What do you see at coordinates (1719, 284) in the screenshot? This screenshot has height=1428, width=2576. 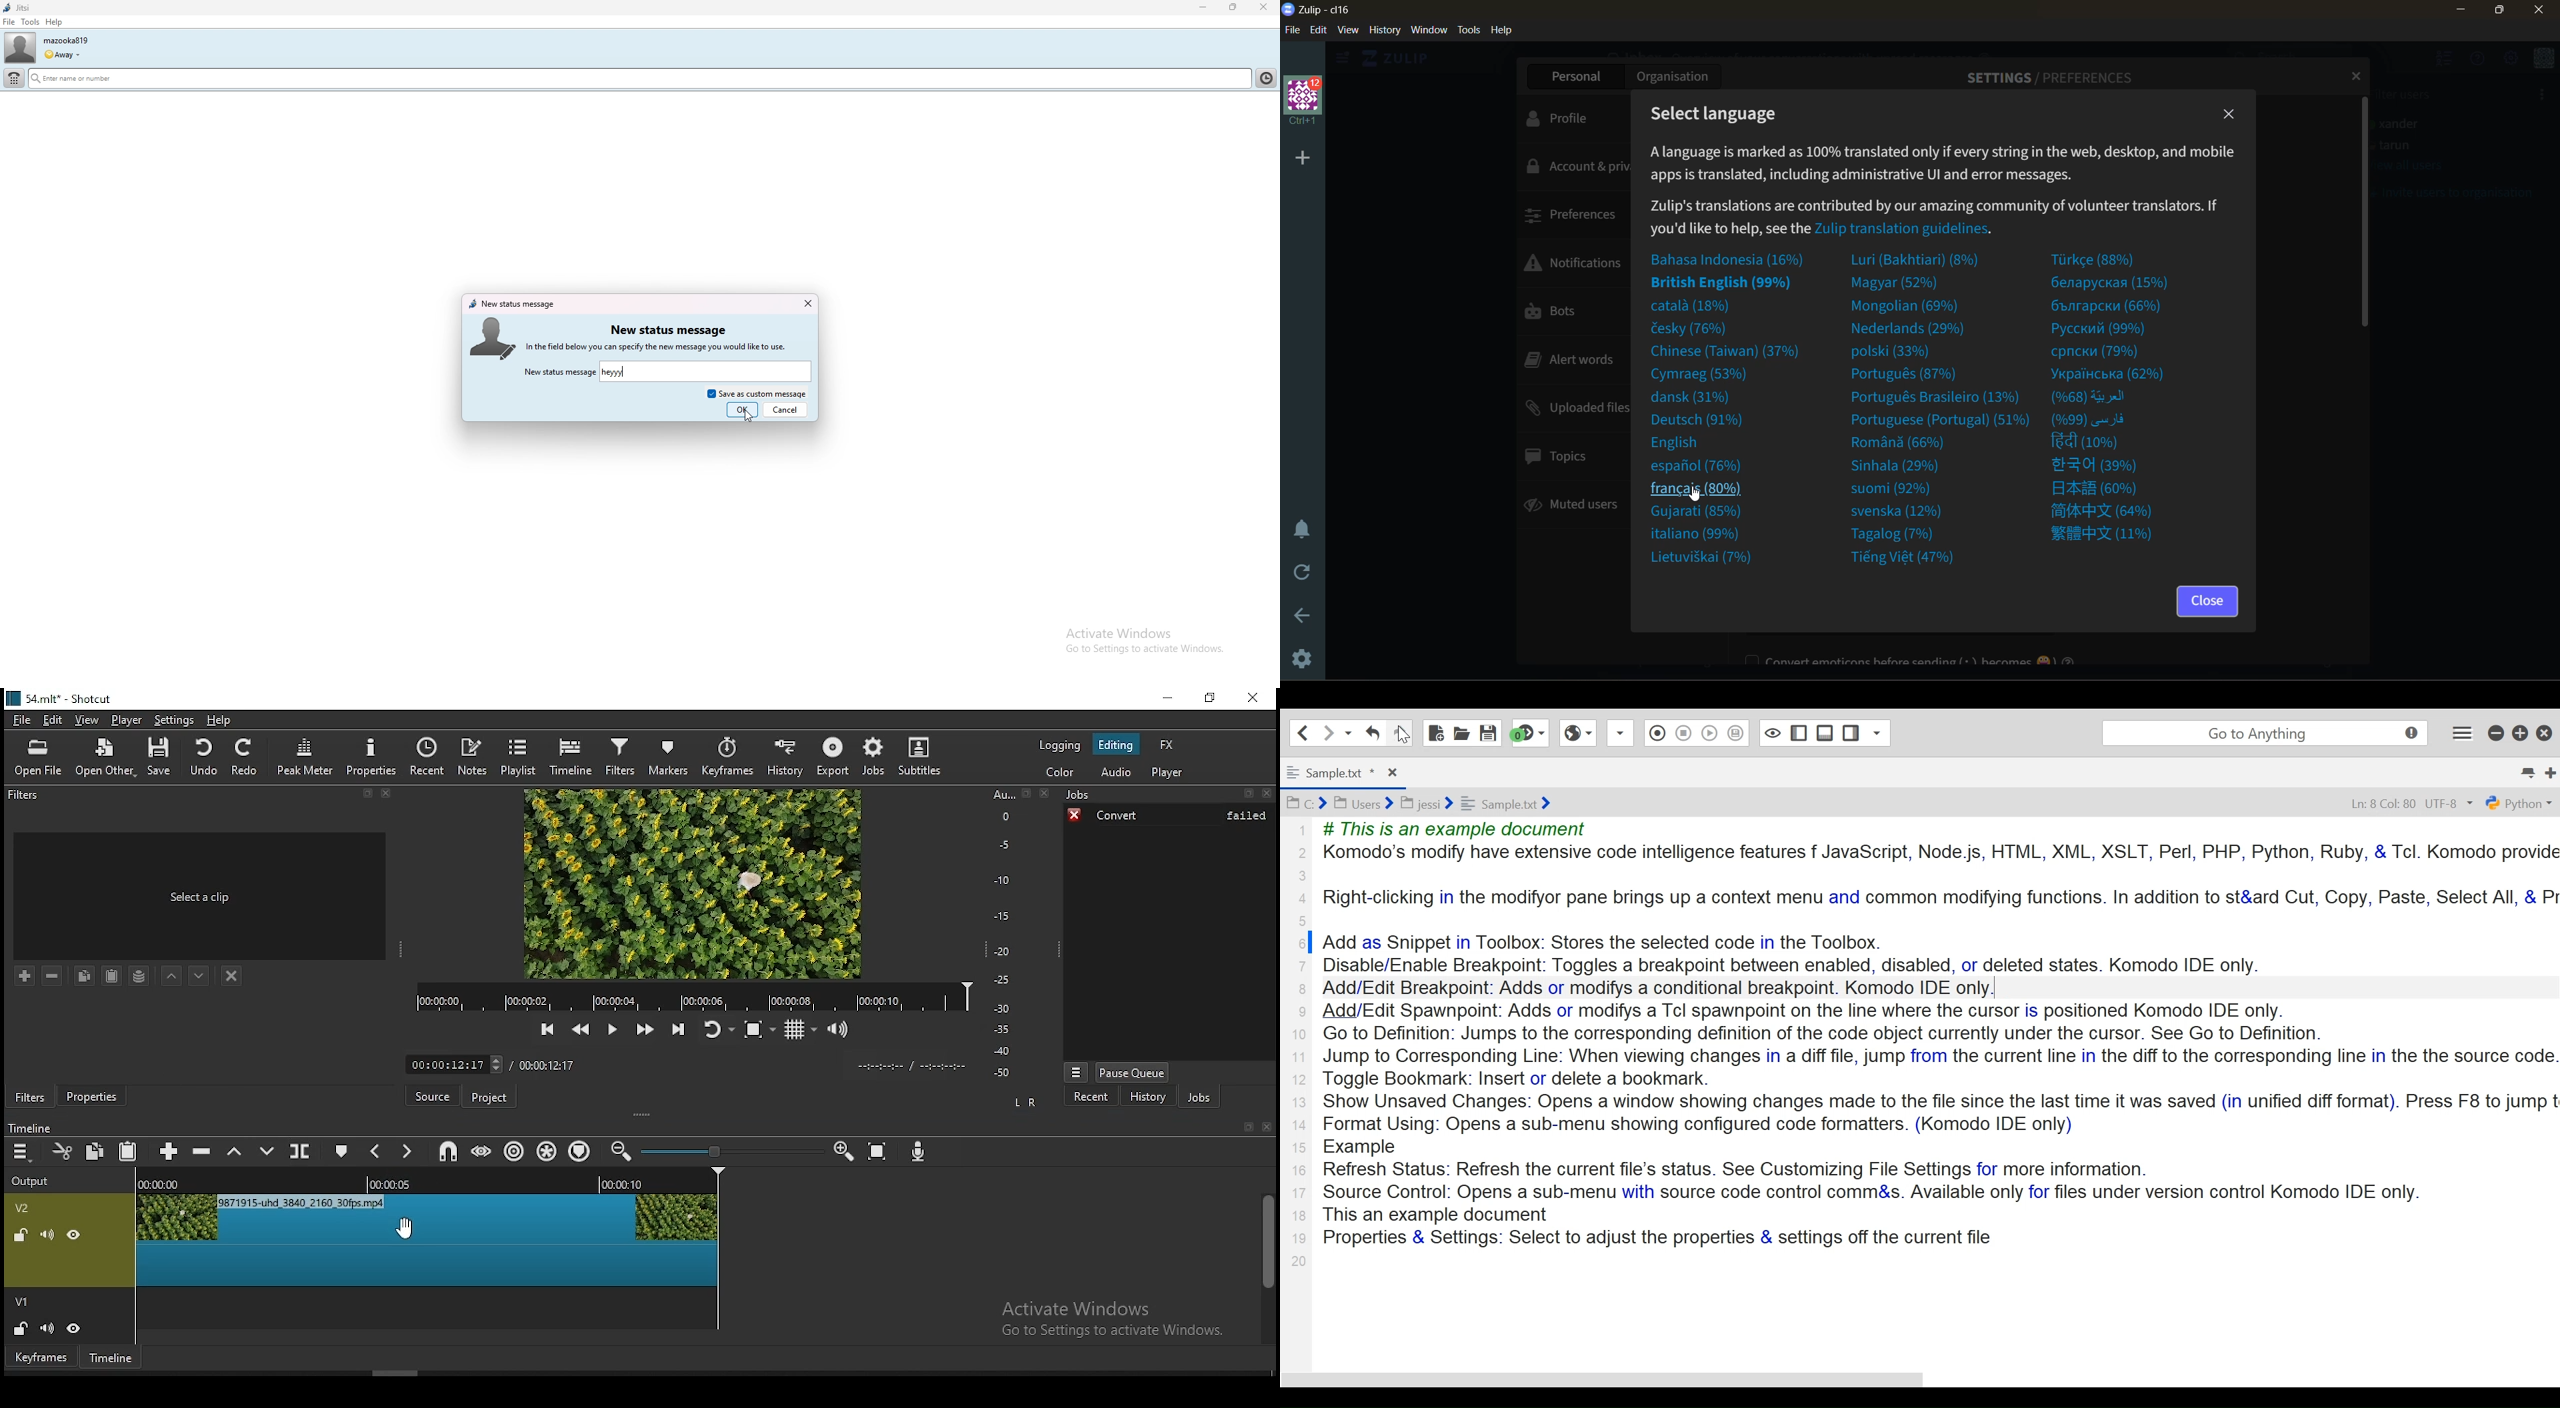 I see `british english` at bounding box center [1719, 284].